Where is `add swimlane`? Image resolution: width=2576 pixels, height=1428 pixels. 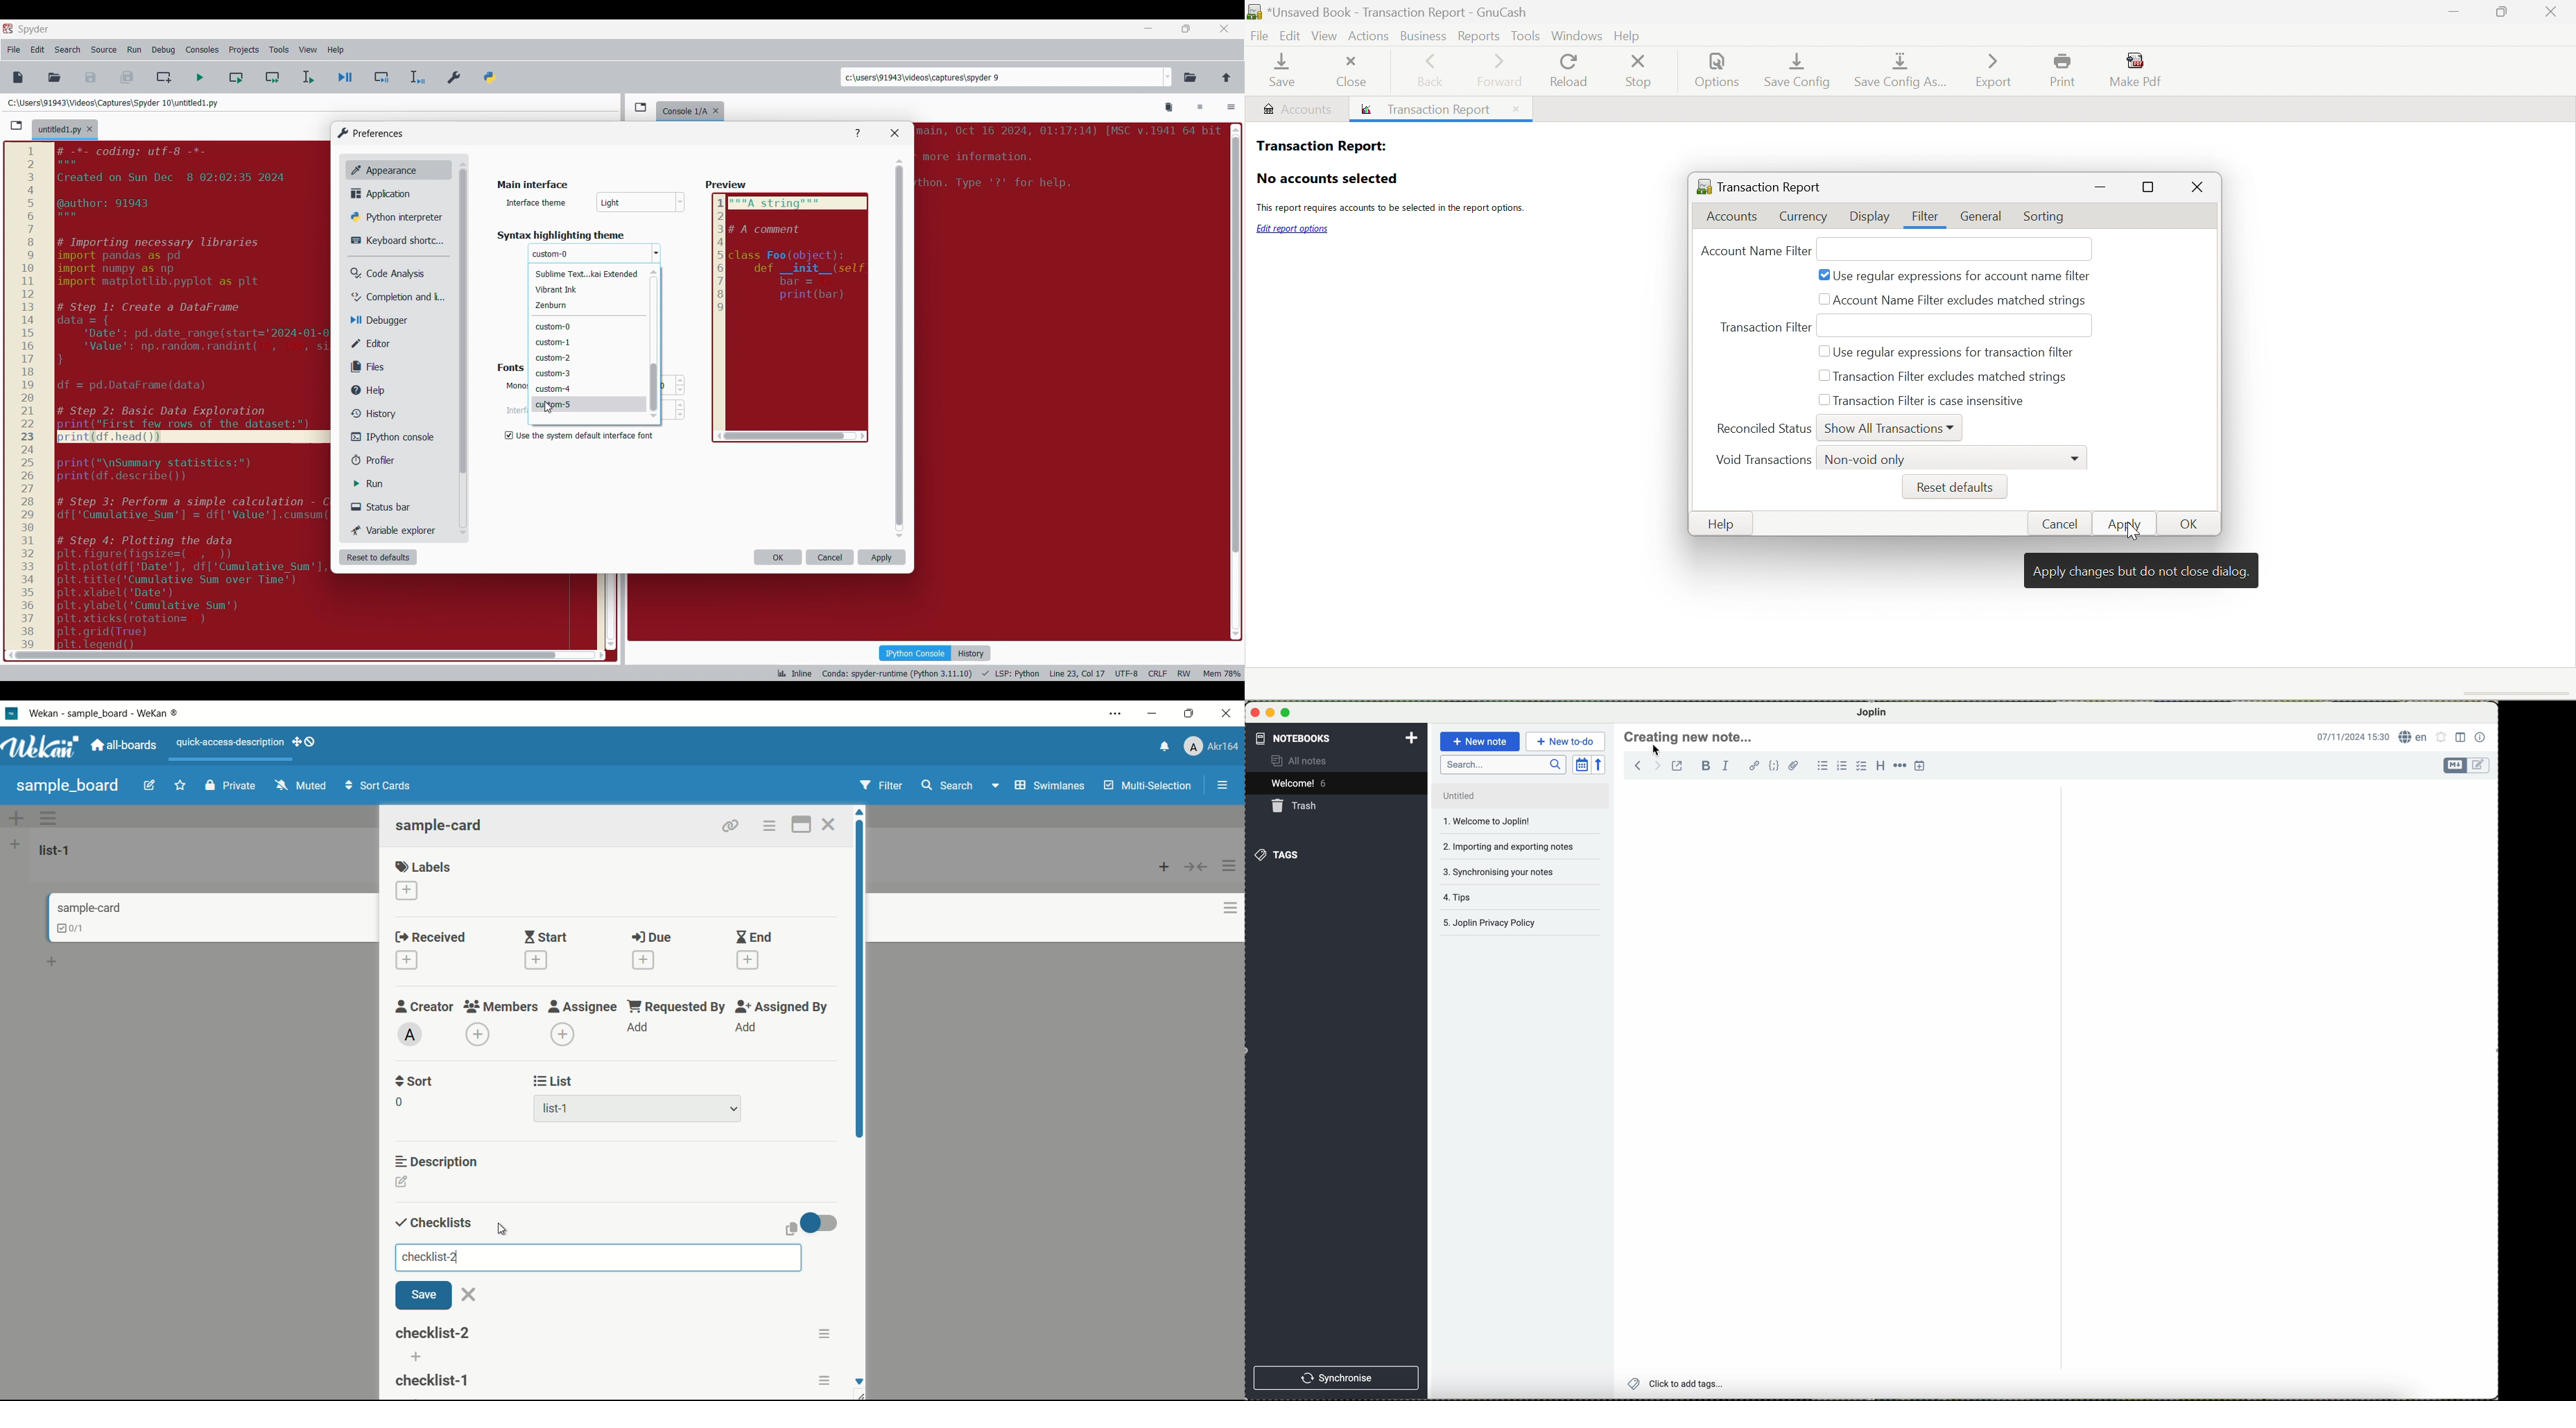 add swimlane is located at coordinates (15, 818).